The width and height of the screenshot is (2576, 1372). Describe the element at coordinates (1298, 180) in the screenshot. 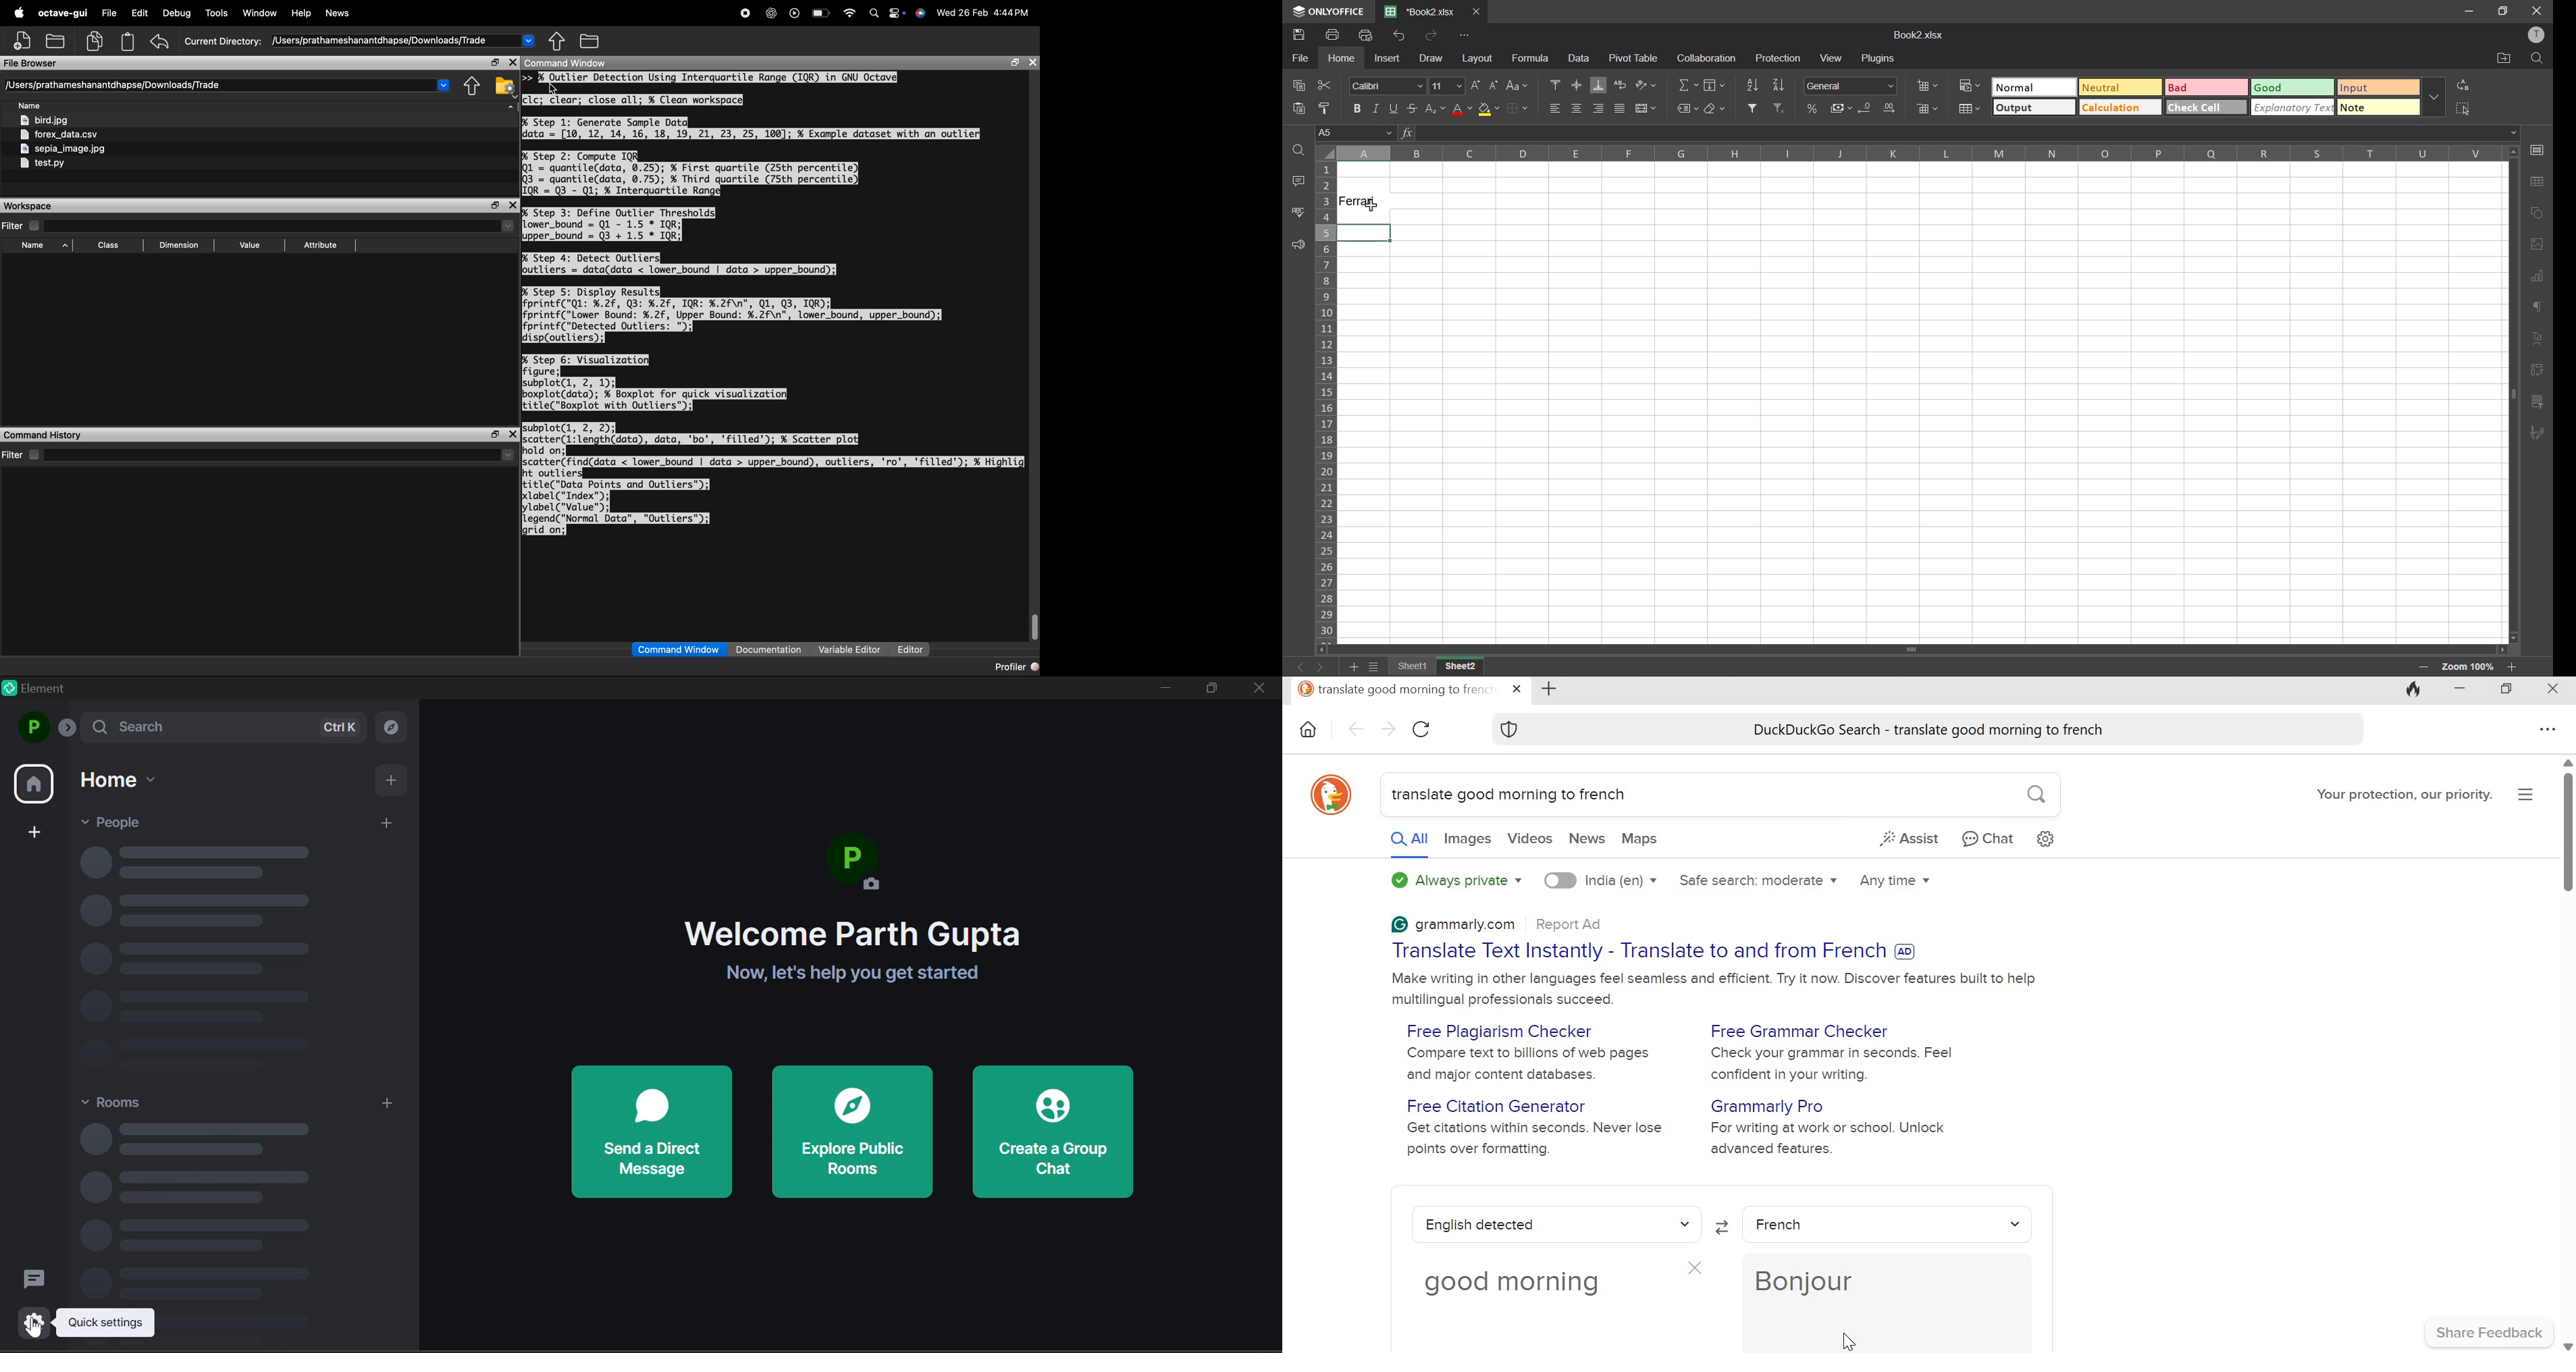

I see `comments` at that location.